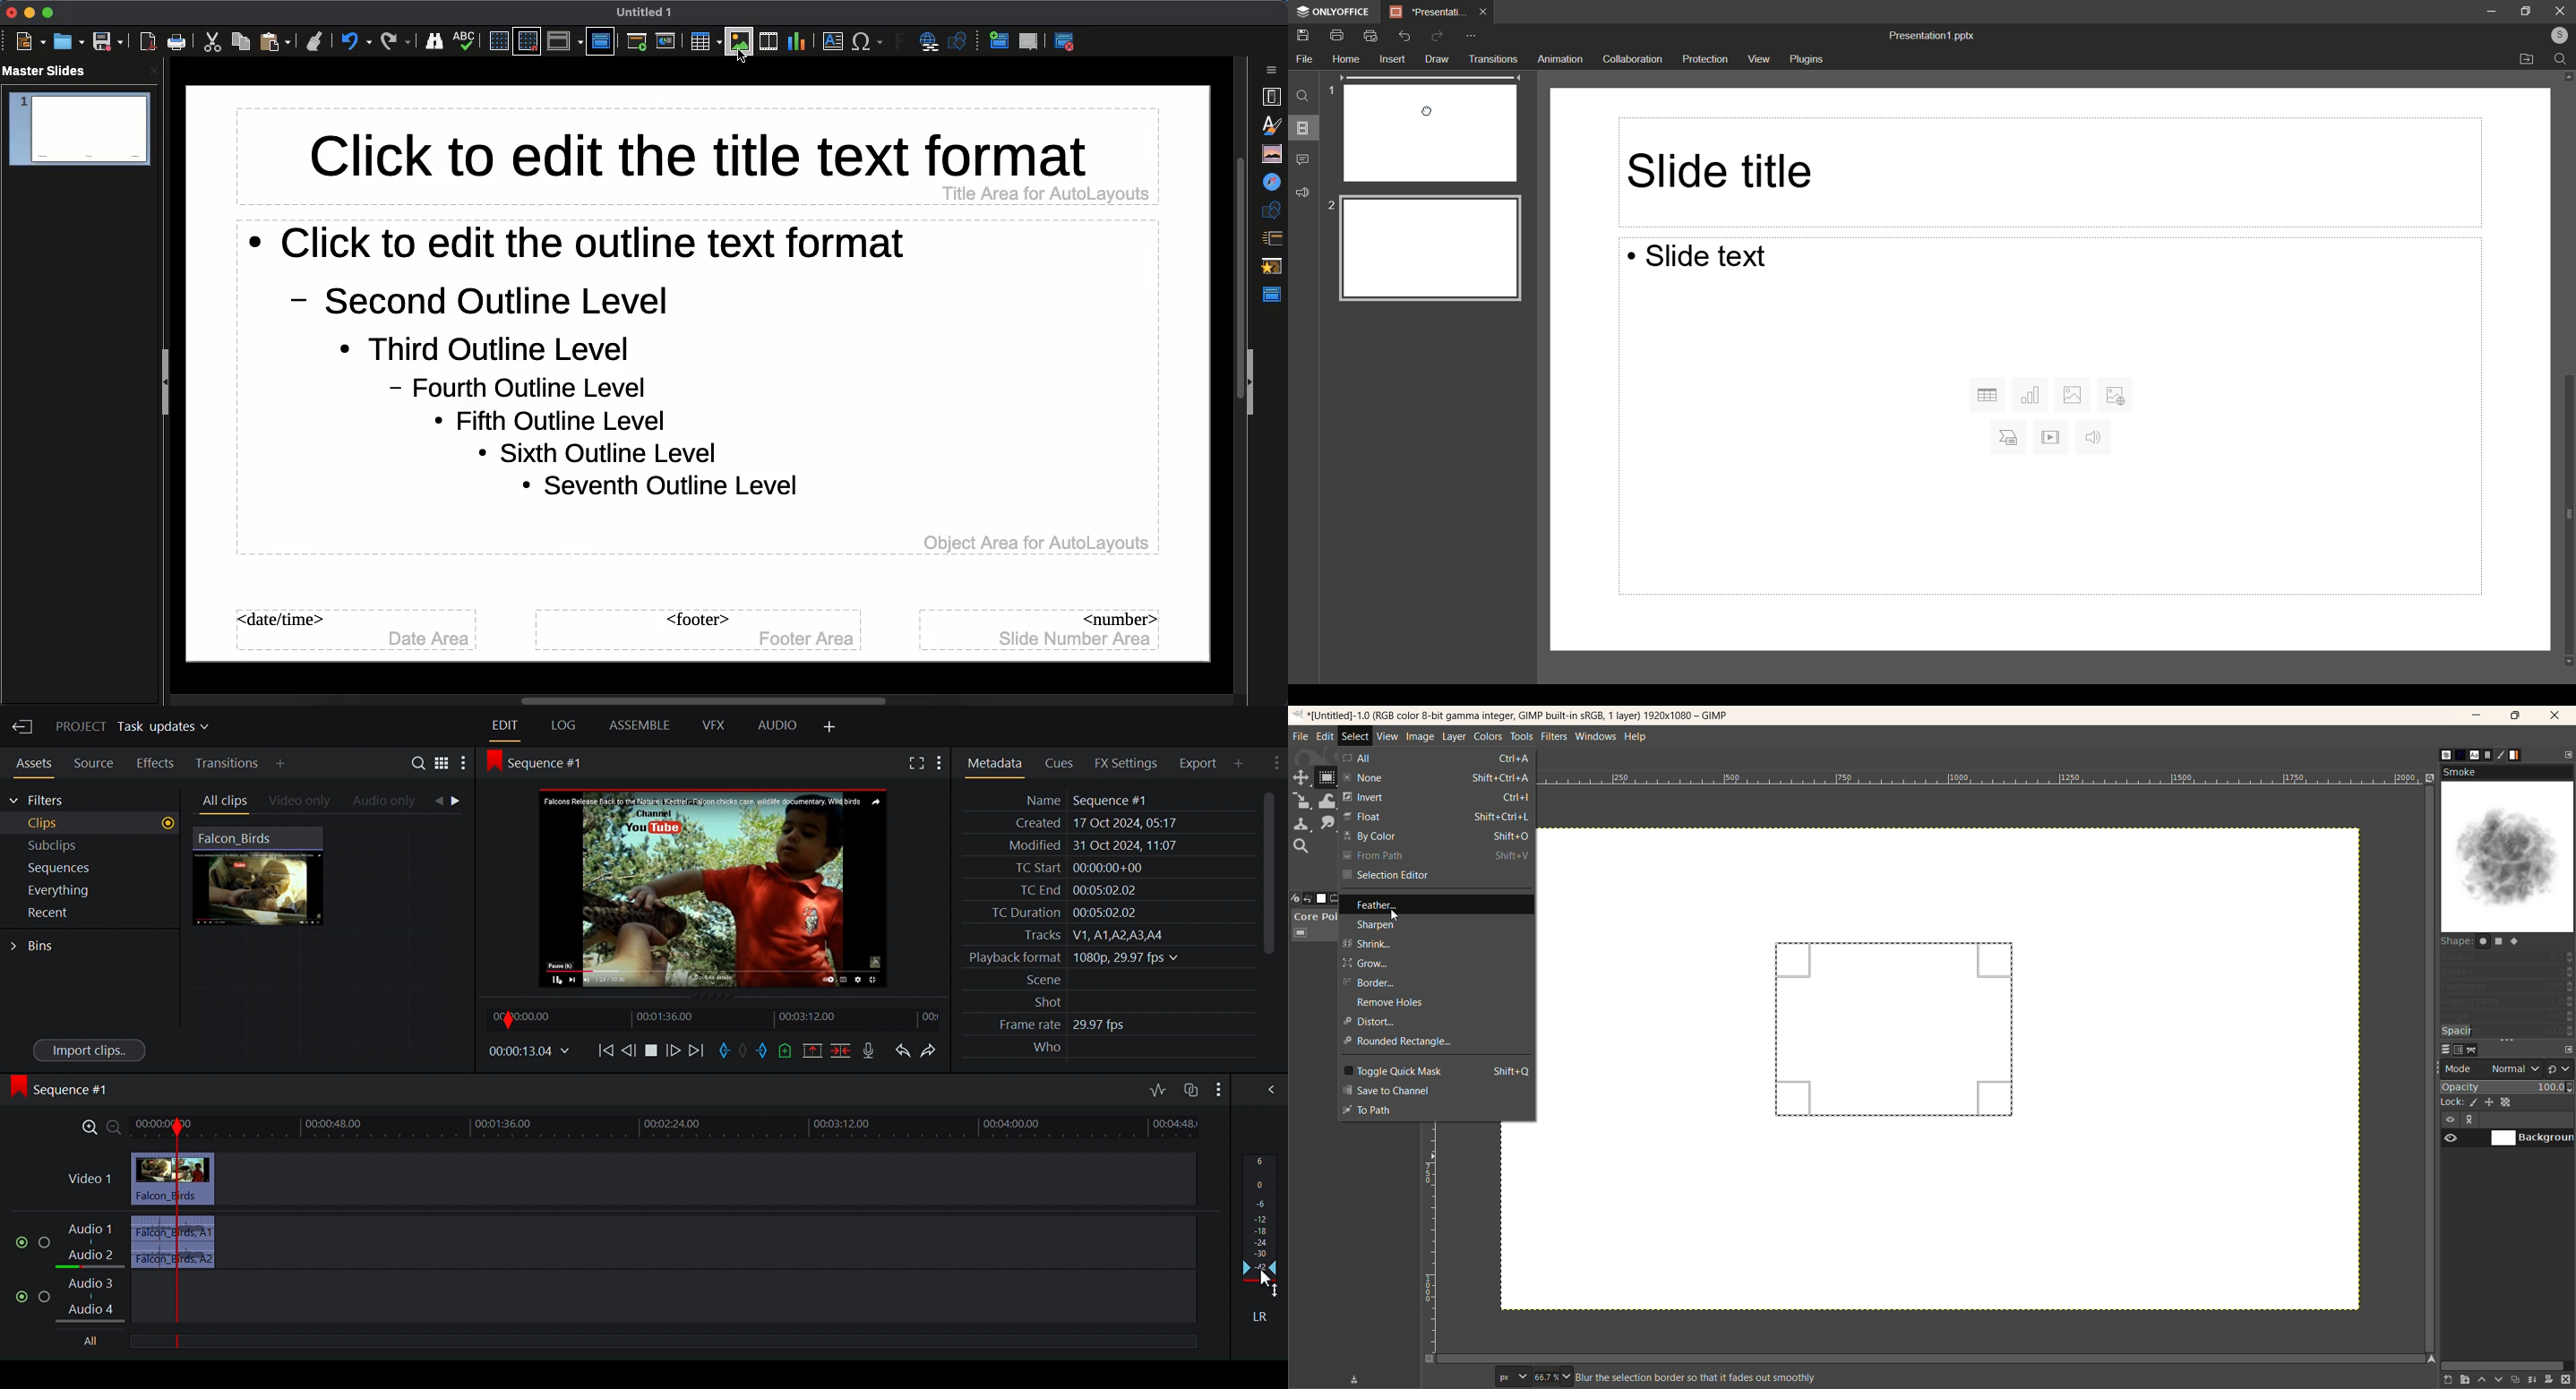  What do you see at coordinates (796, 40) in the screenshot?
I see `Chart` at bounding box center [796, 40].